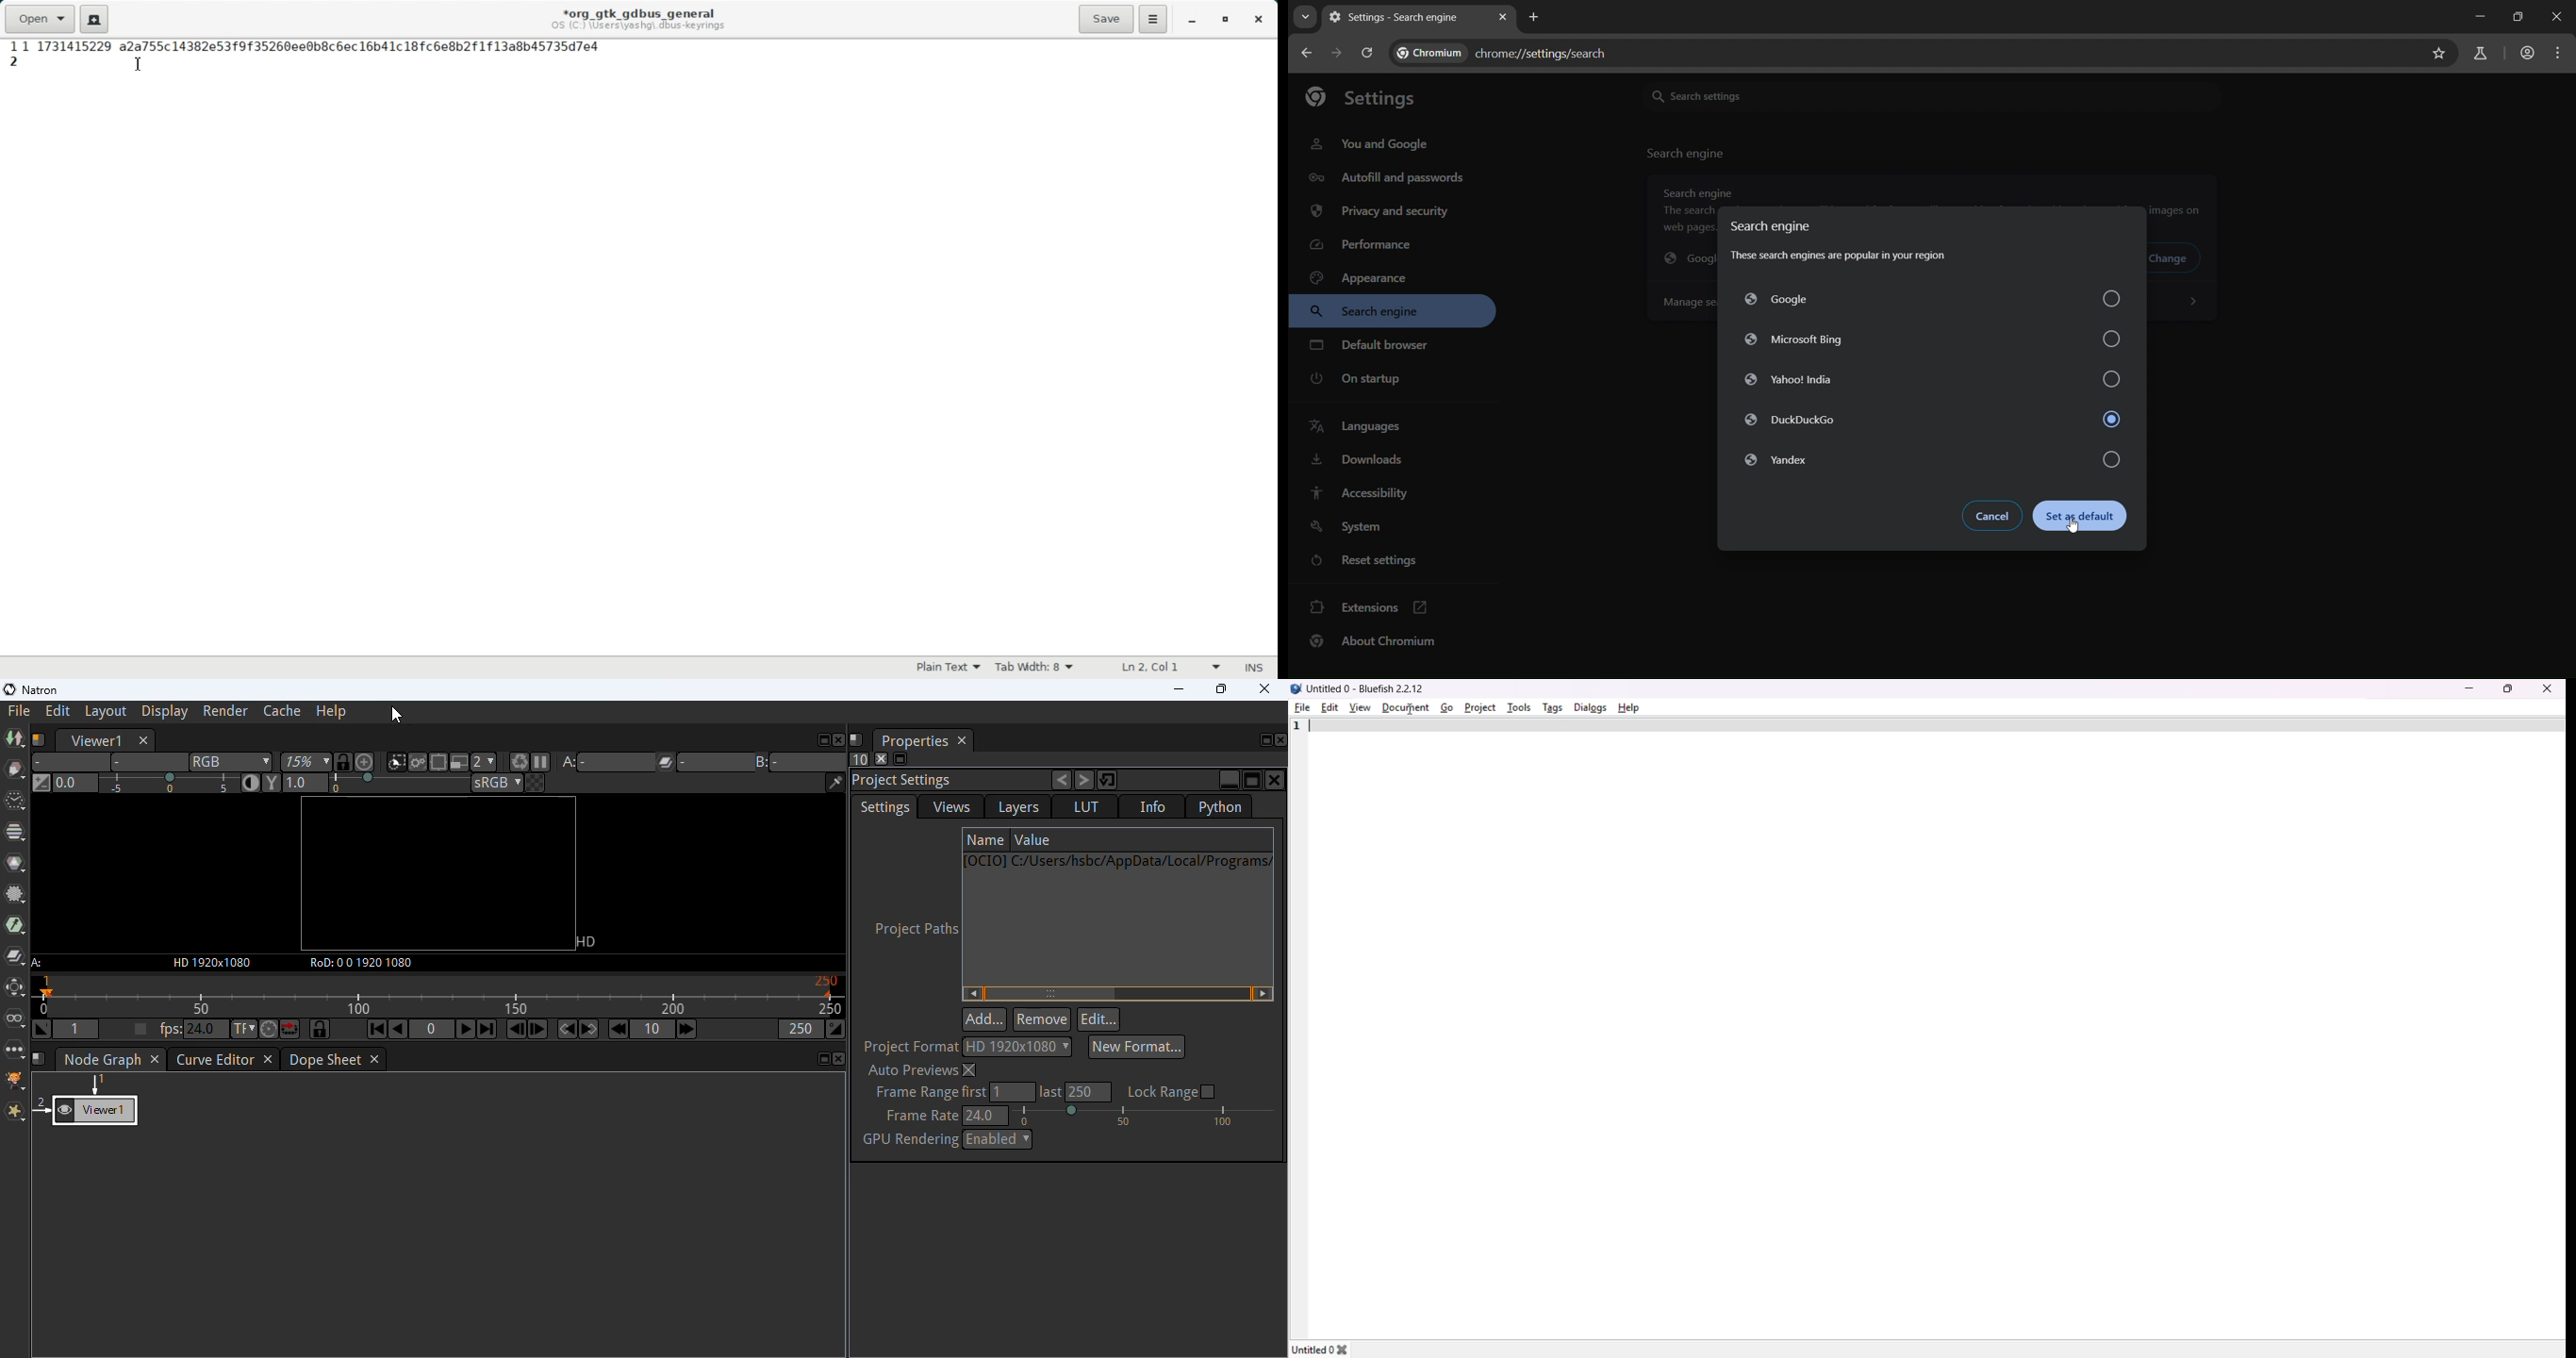  What do you see at coordinates (1368, 54) in the screenshot?
I see `reload page` at bounding box center [1368, 54].